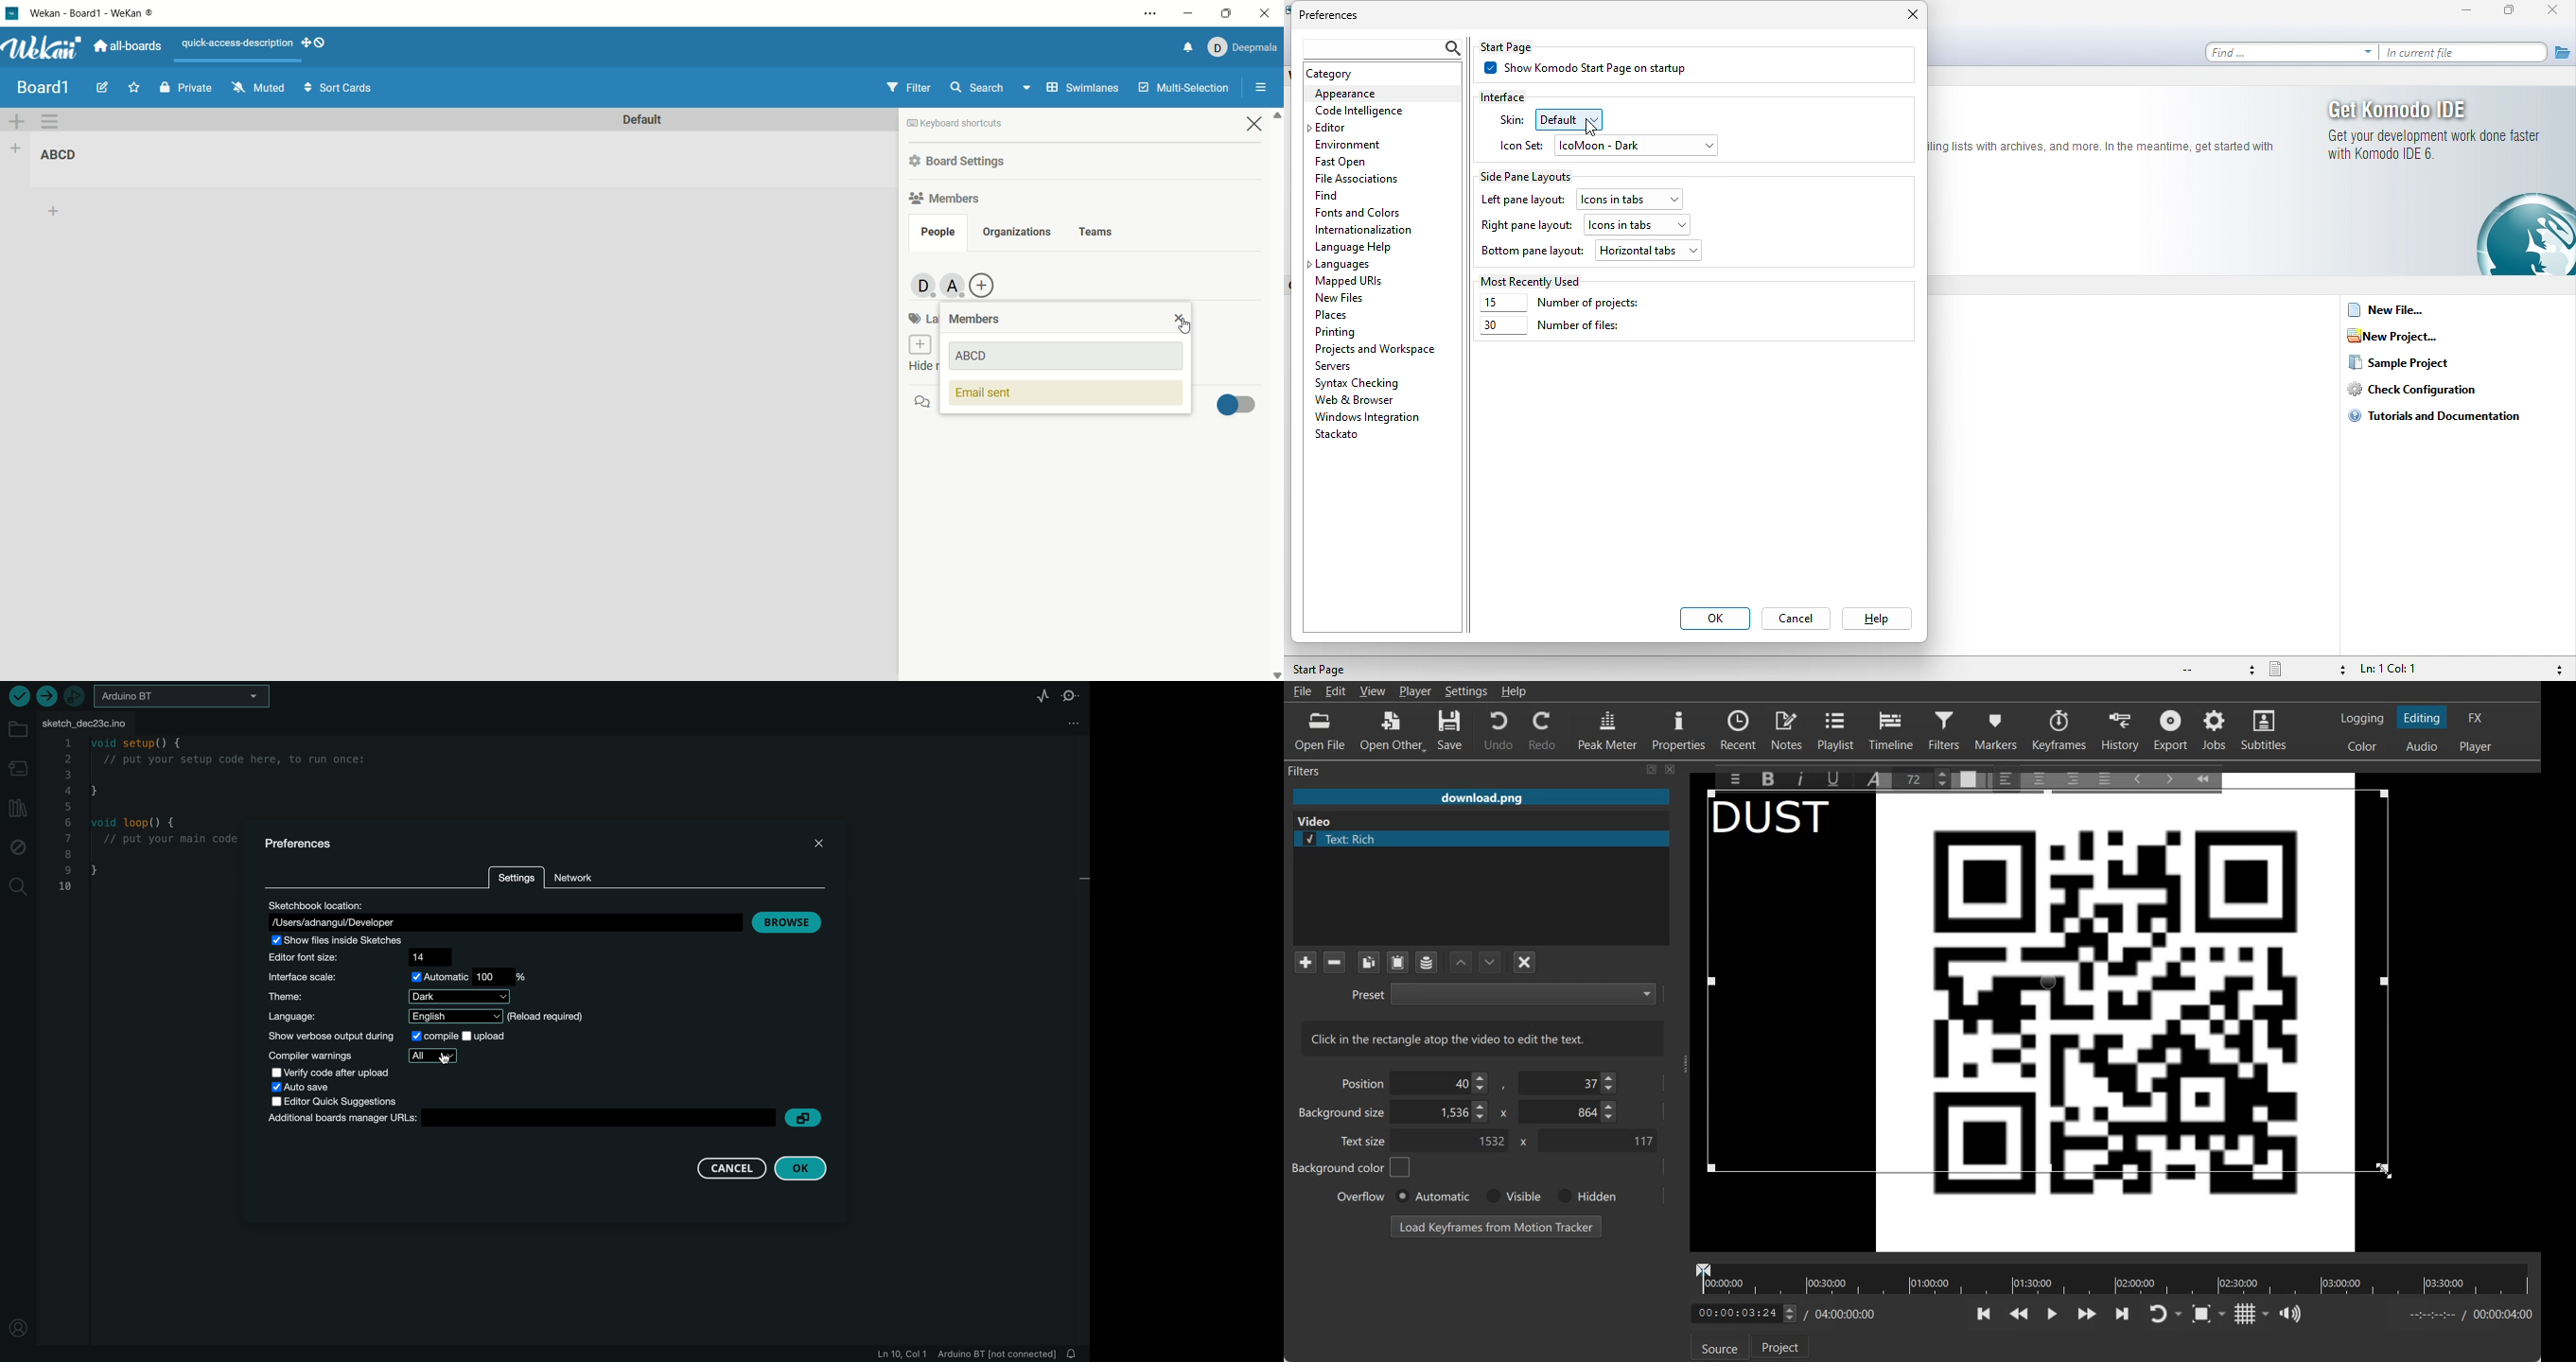 Image resolution: width=2576 pixels, height=1372 pixels. What do you see at coordinates (1360, 1082) in the screenshot?
I see `Position` at bounding box center [1360, 1082].